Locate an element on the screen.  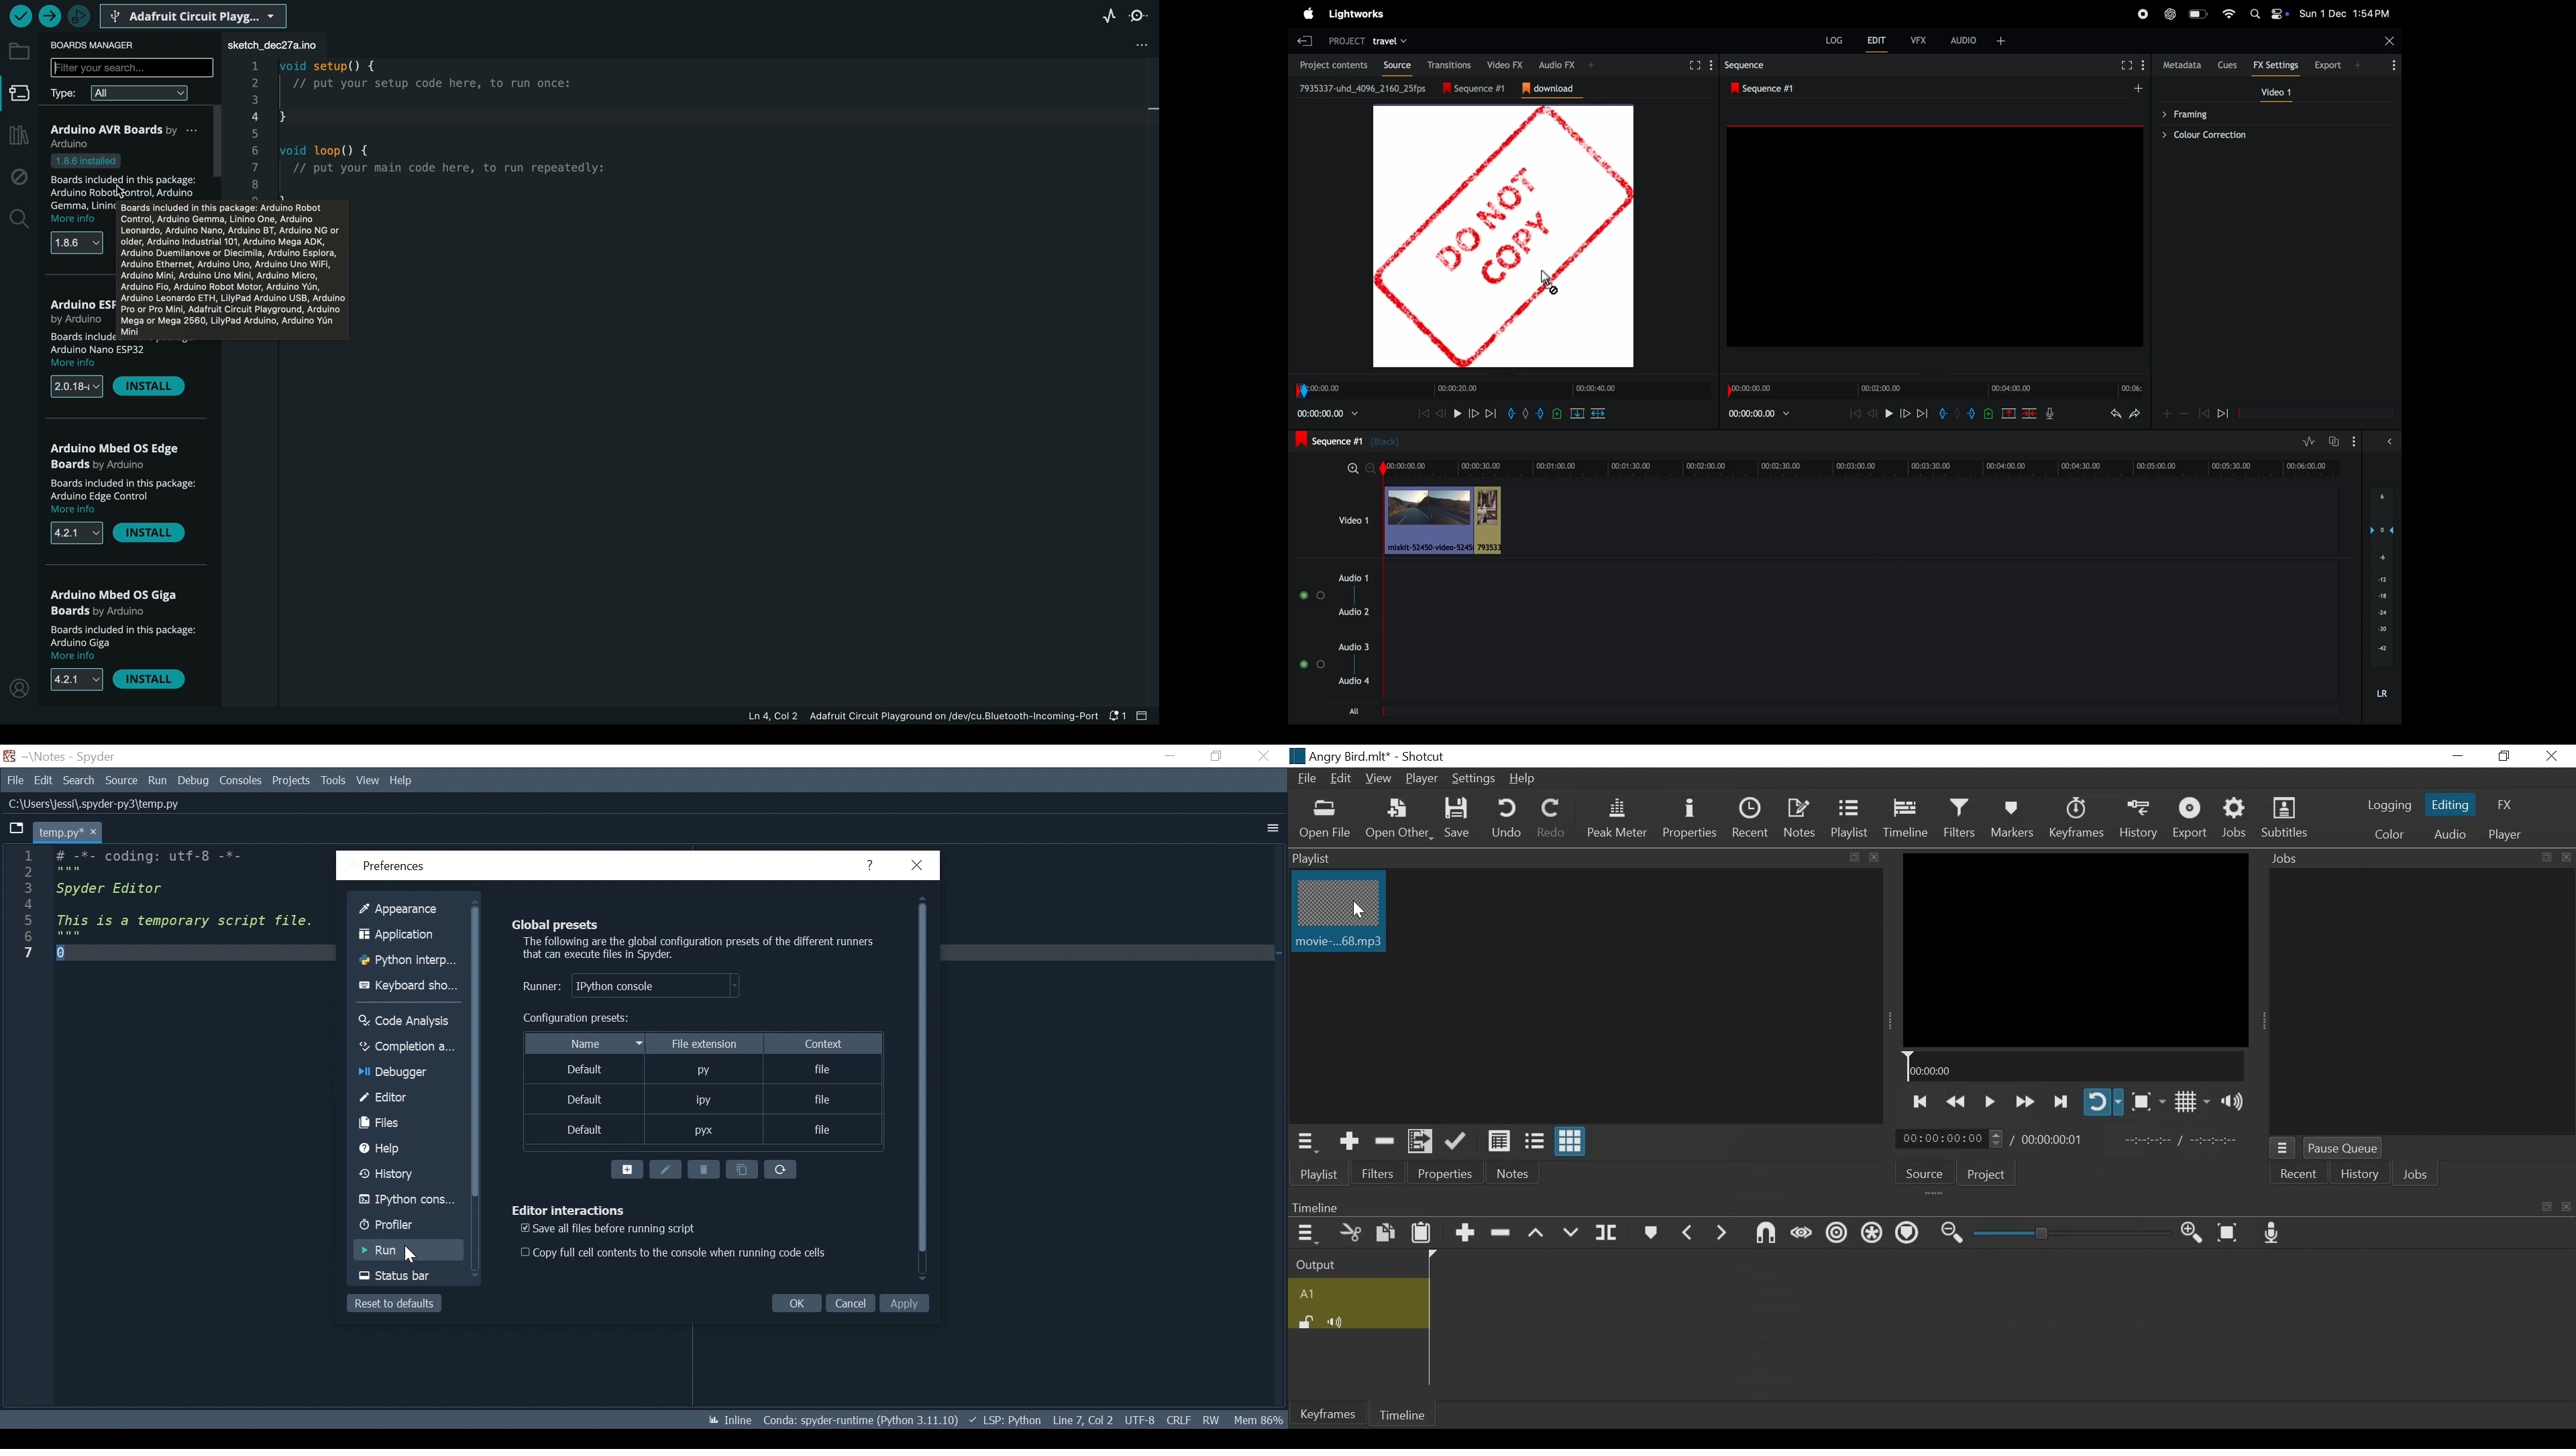
File Name is located at coordinates (1341, 757).